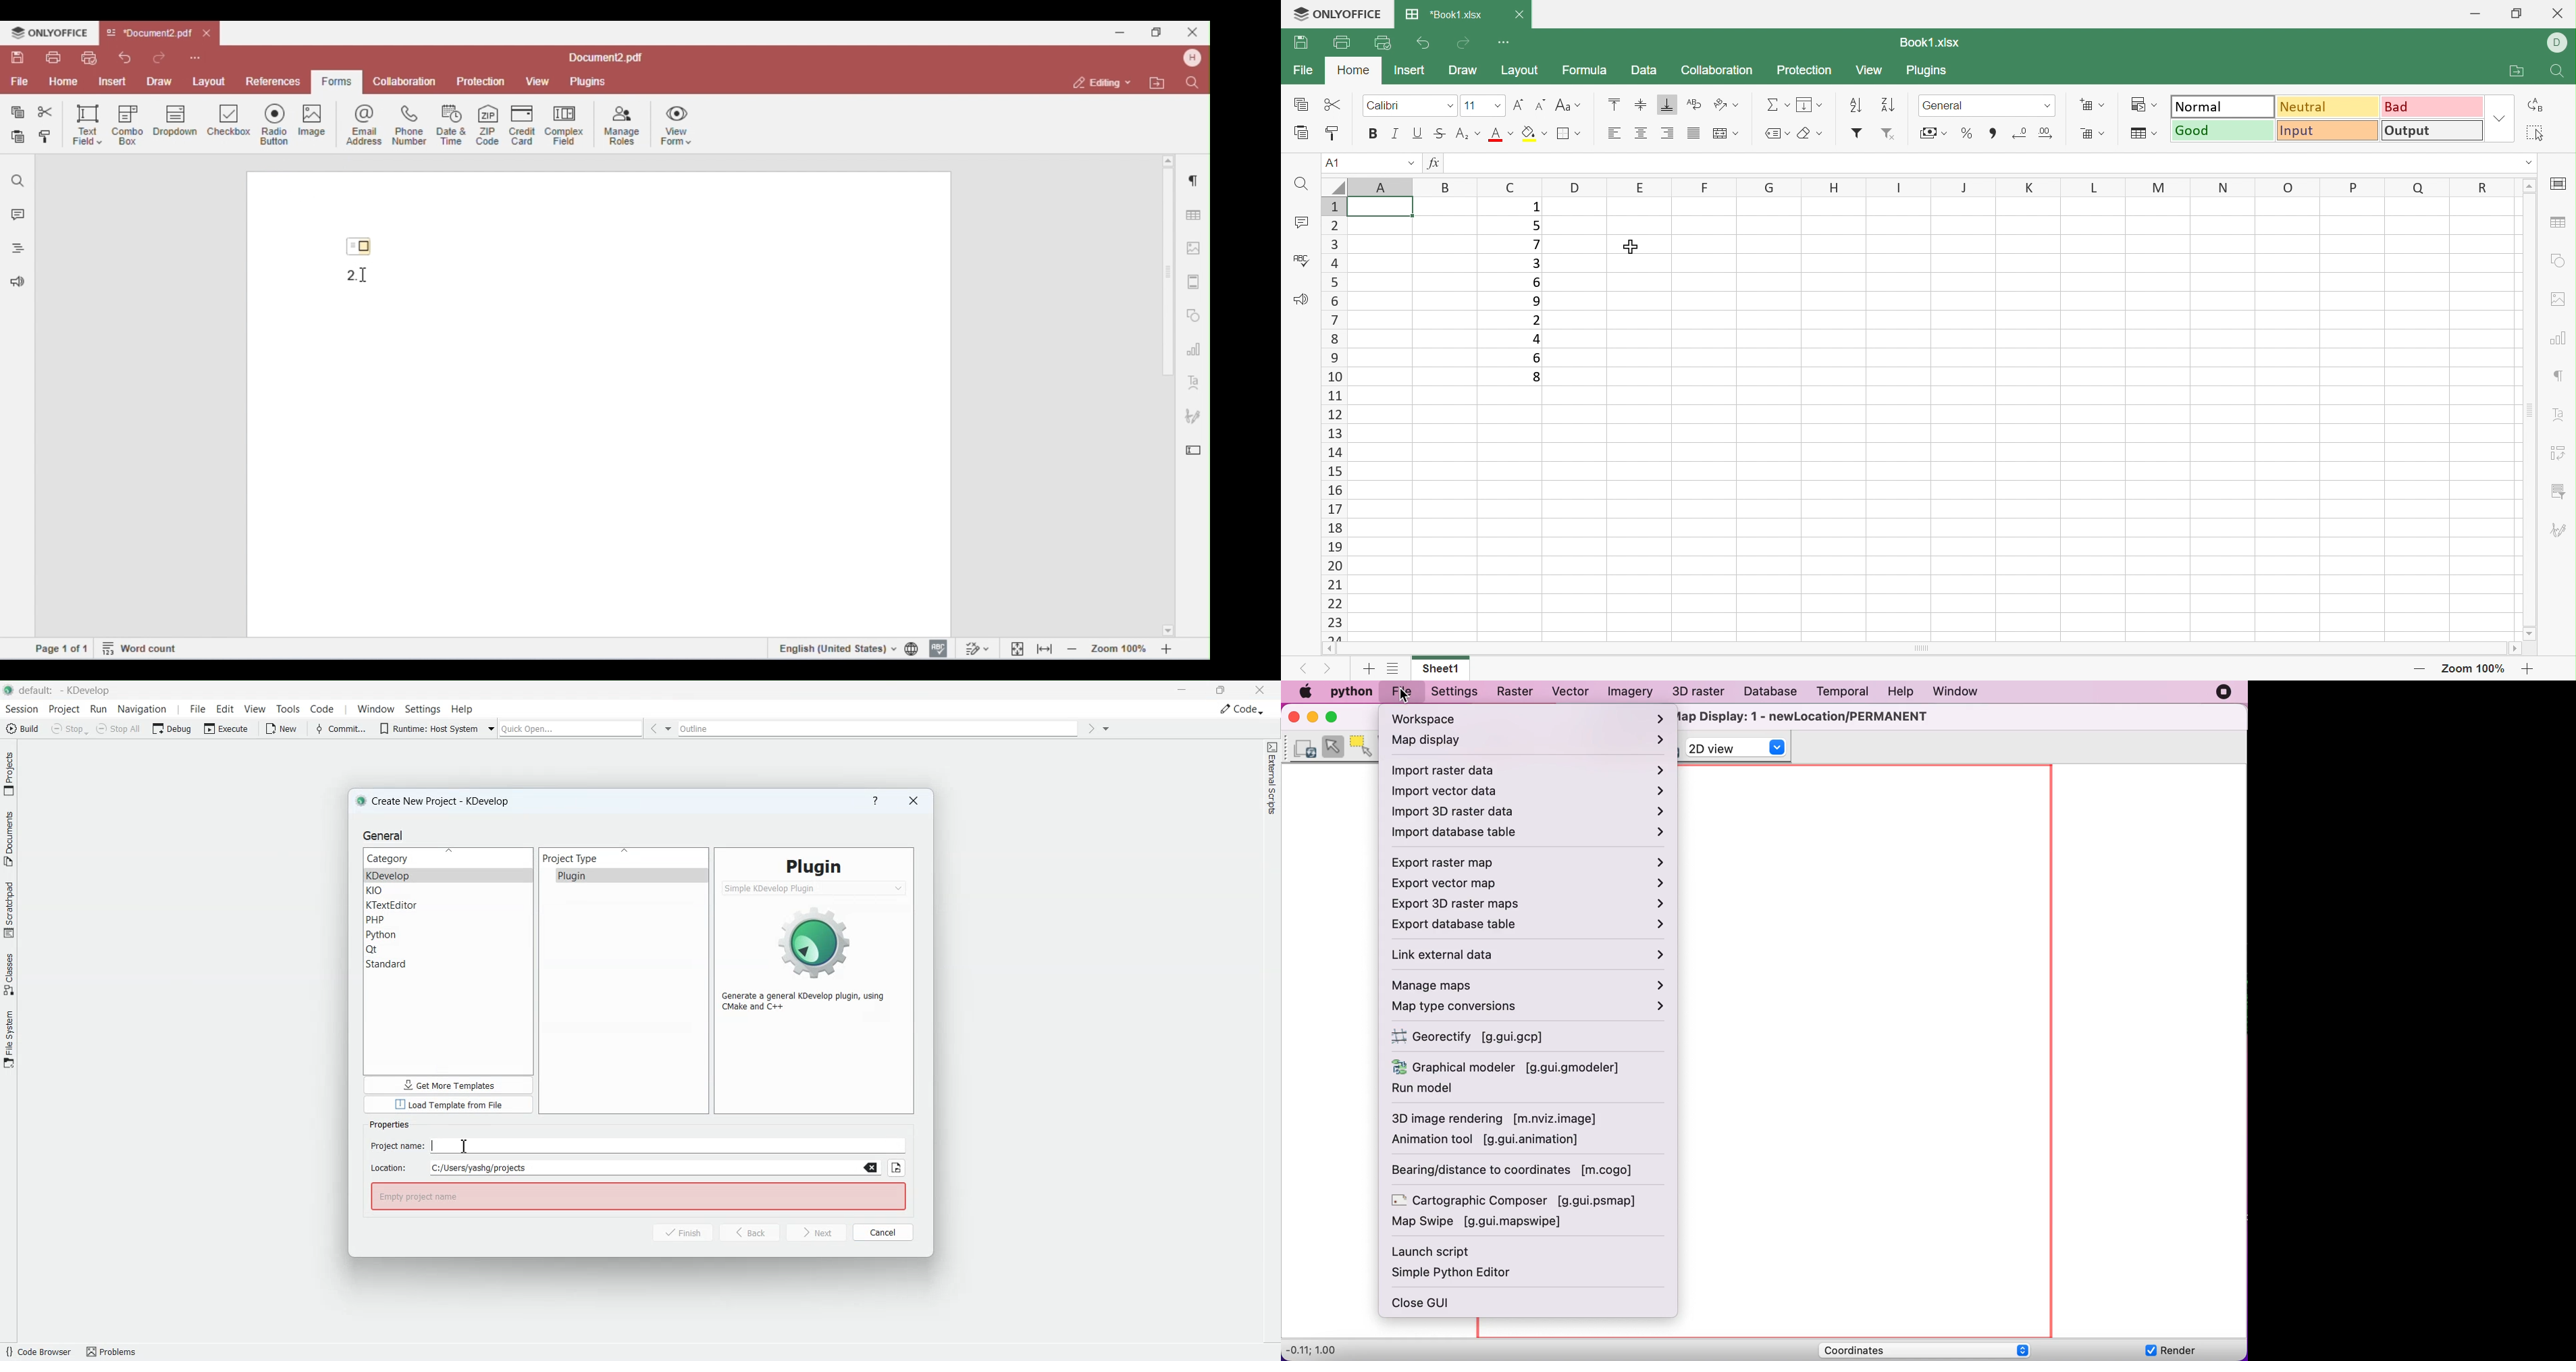 Image resolution: width=2576 pixels, height=1372 pixels. Describe the element at coordinates (1916, 187) in the screenshot. I see `Column names` at that location.